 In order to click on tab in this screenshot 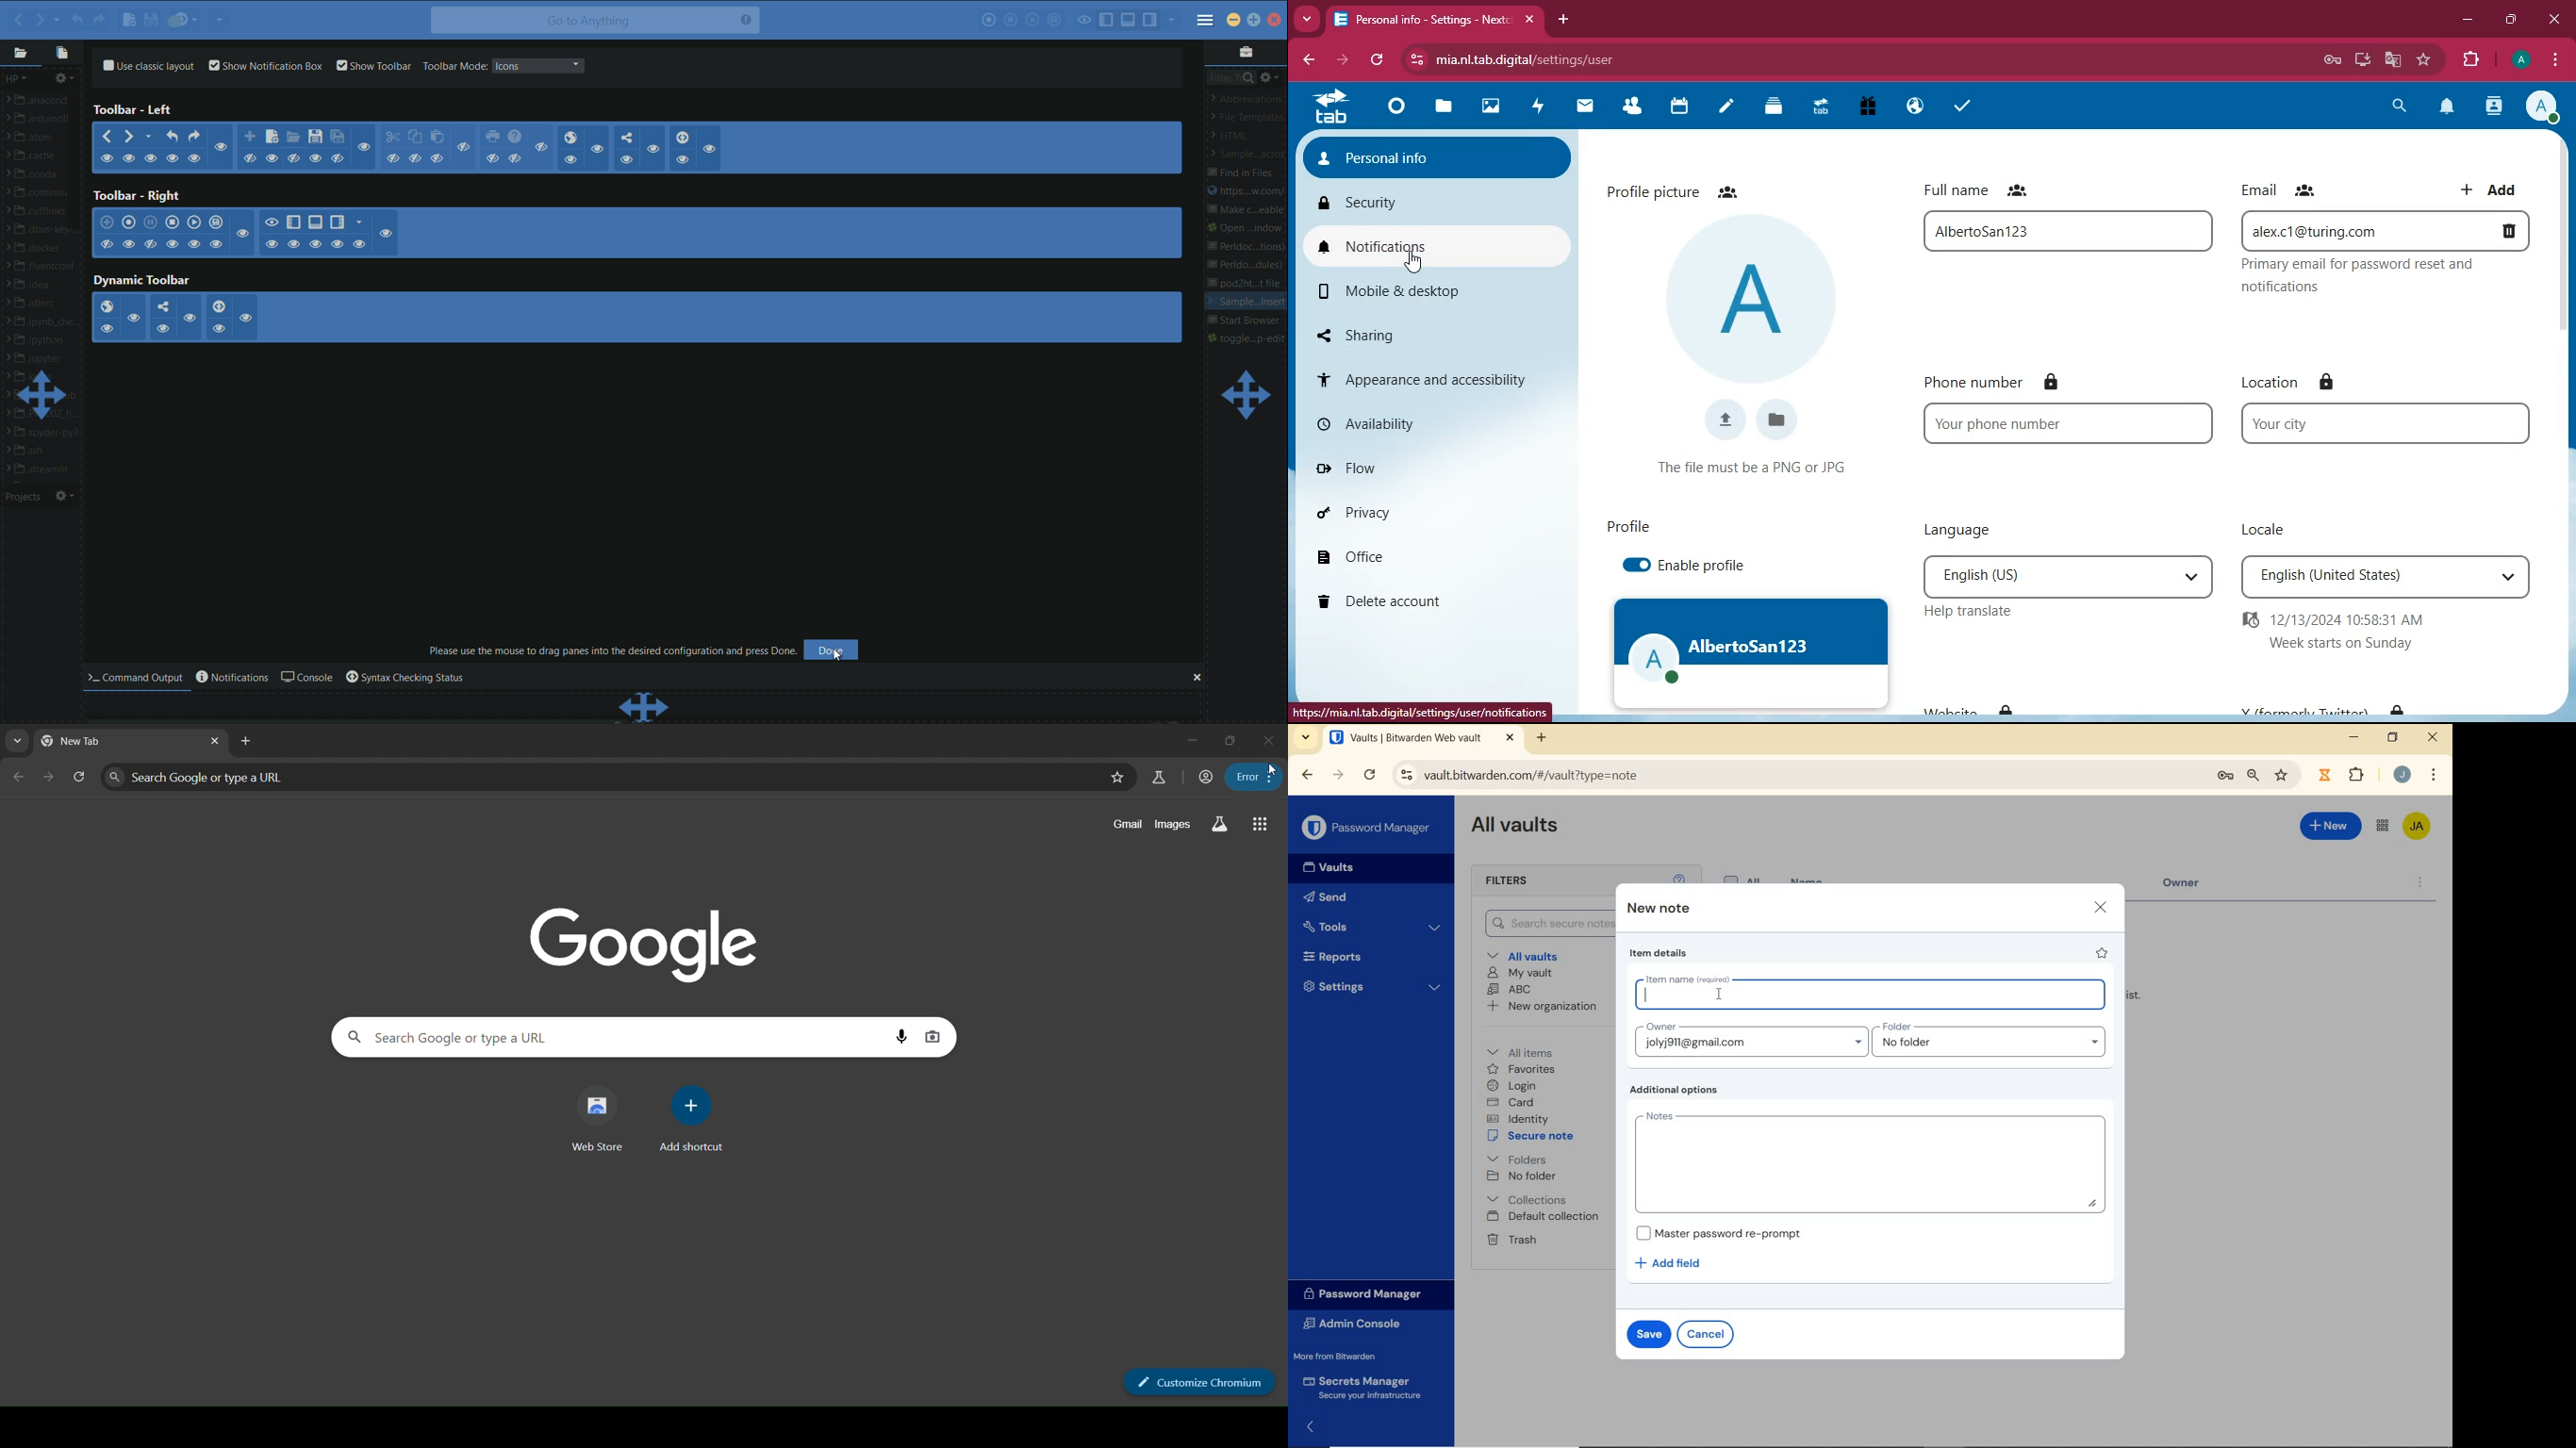, I will do `click(1329, 108)`.